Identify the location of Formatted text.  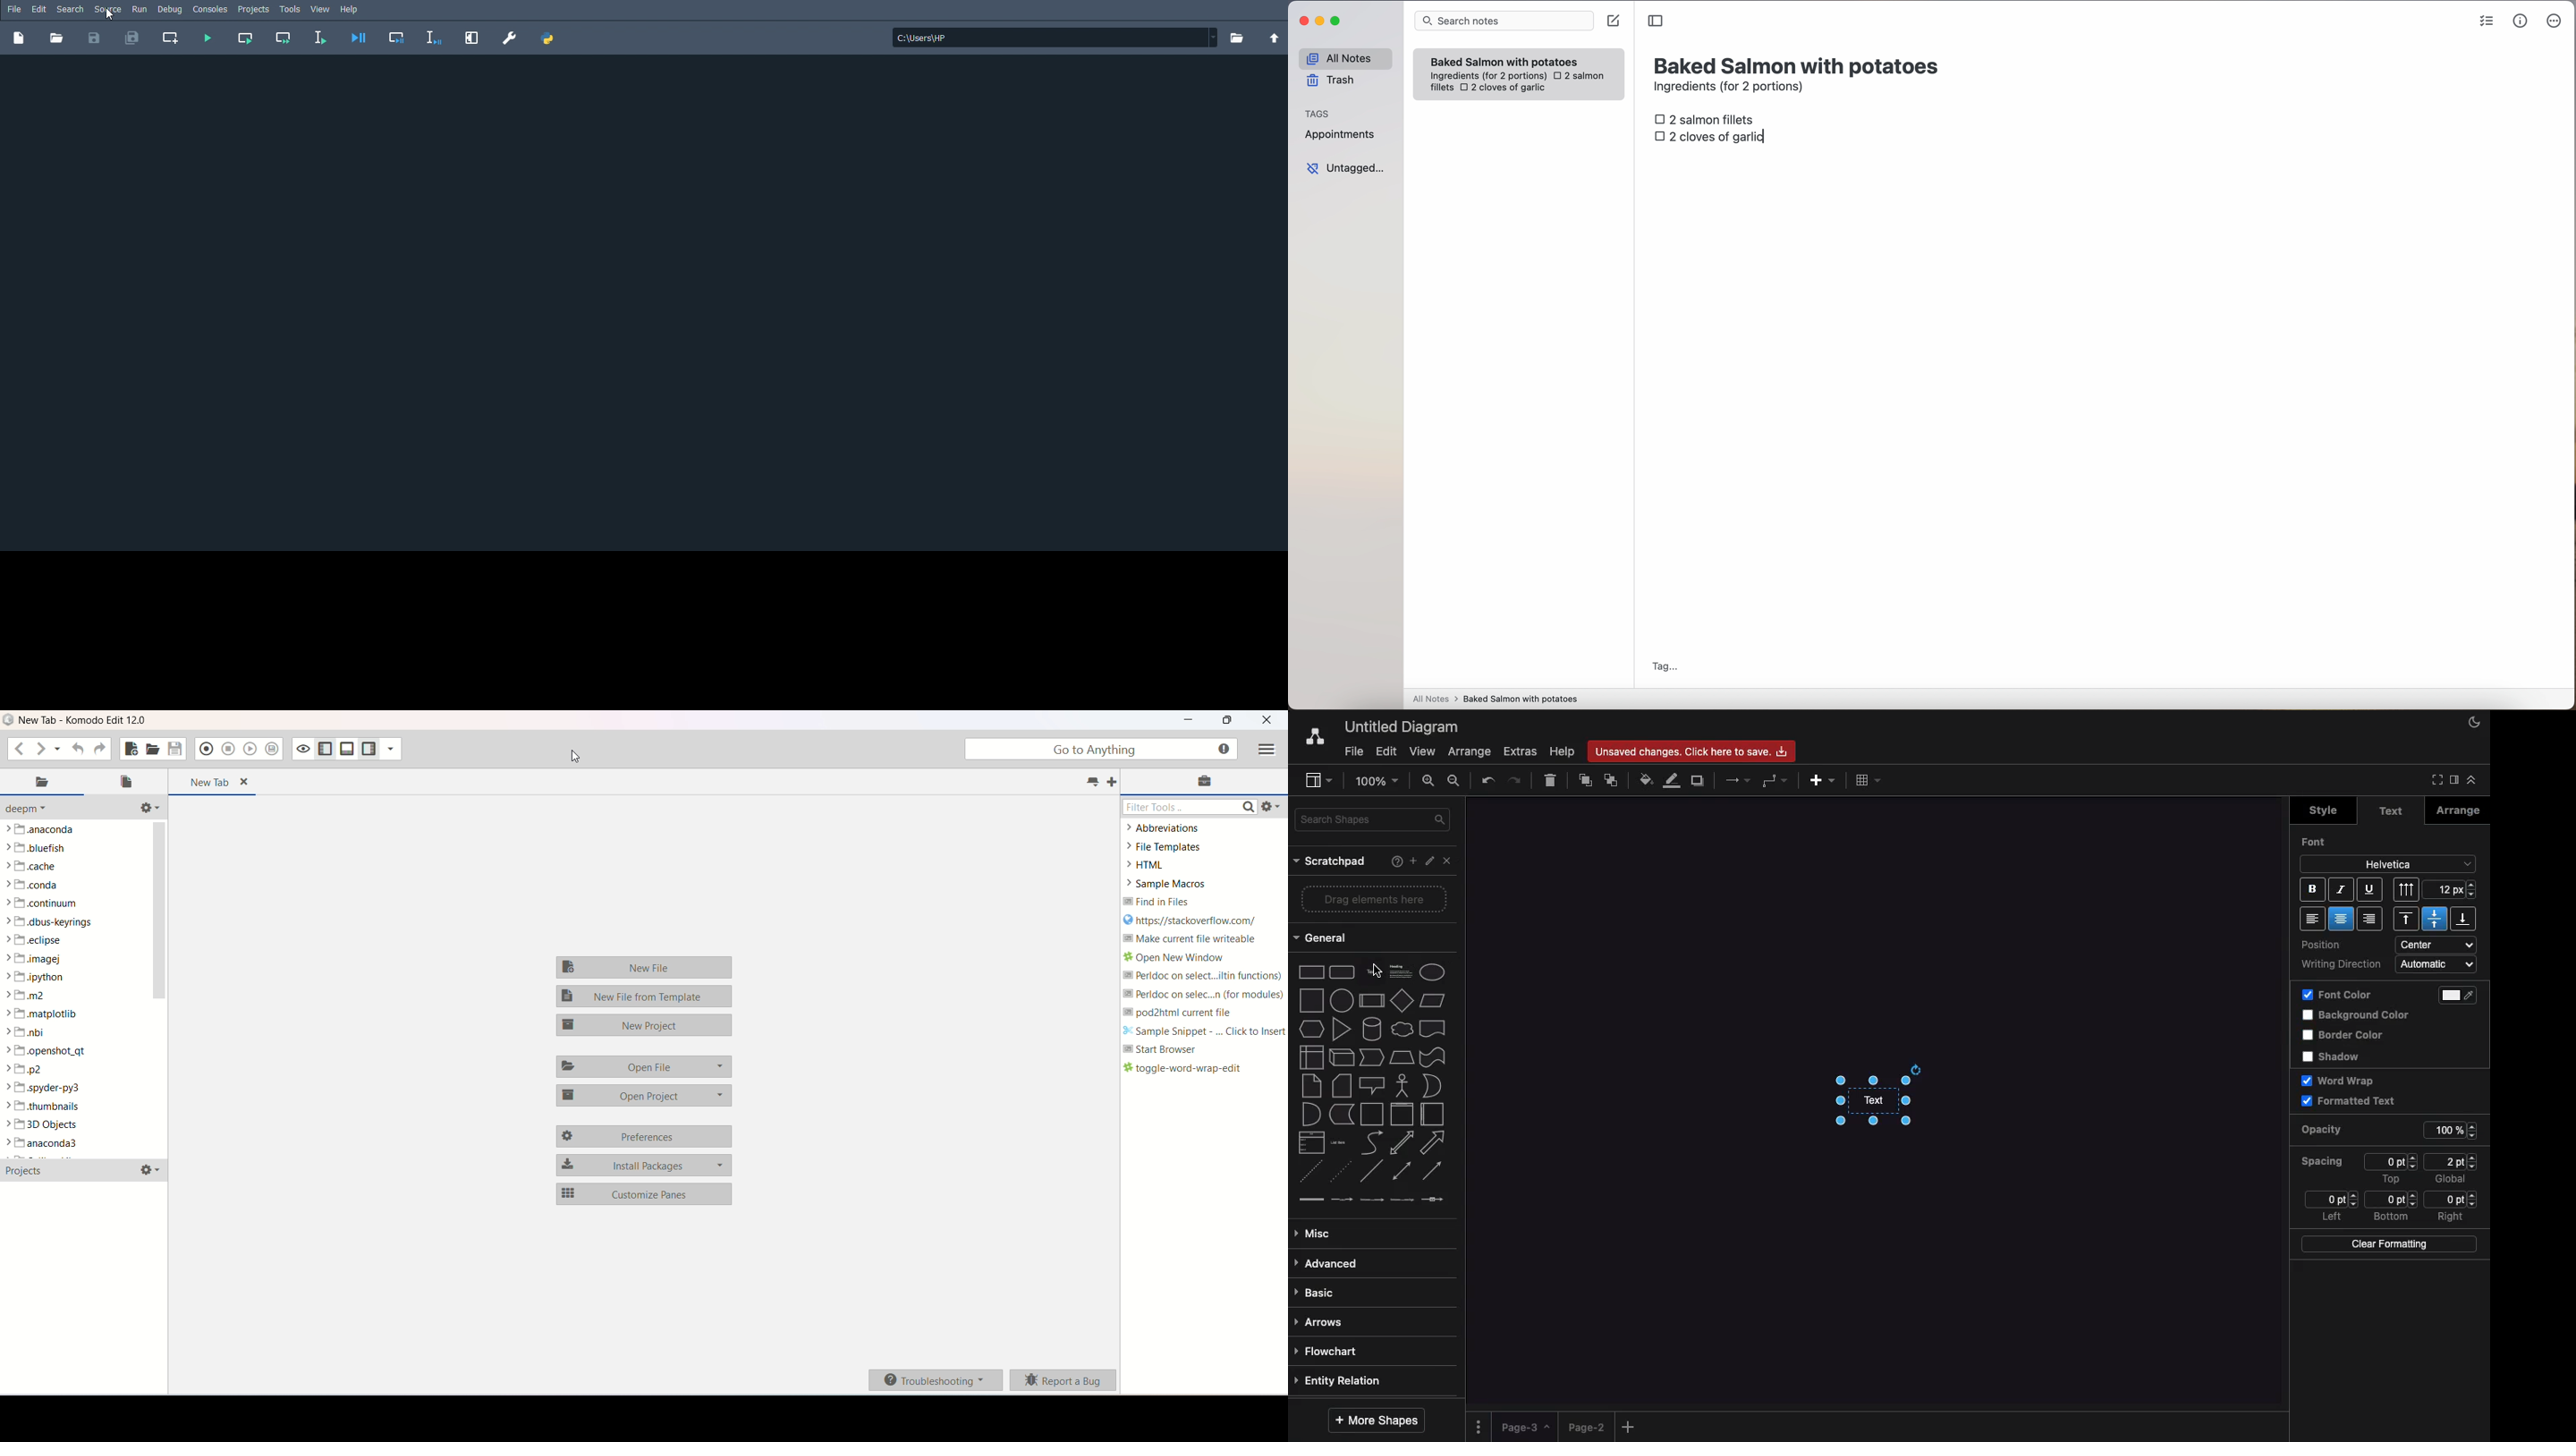
(2350, 1100).